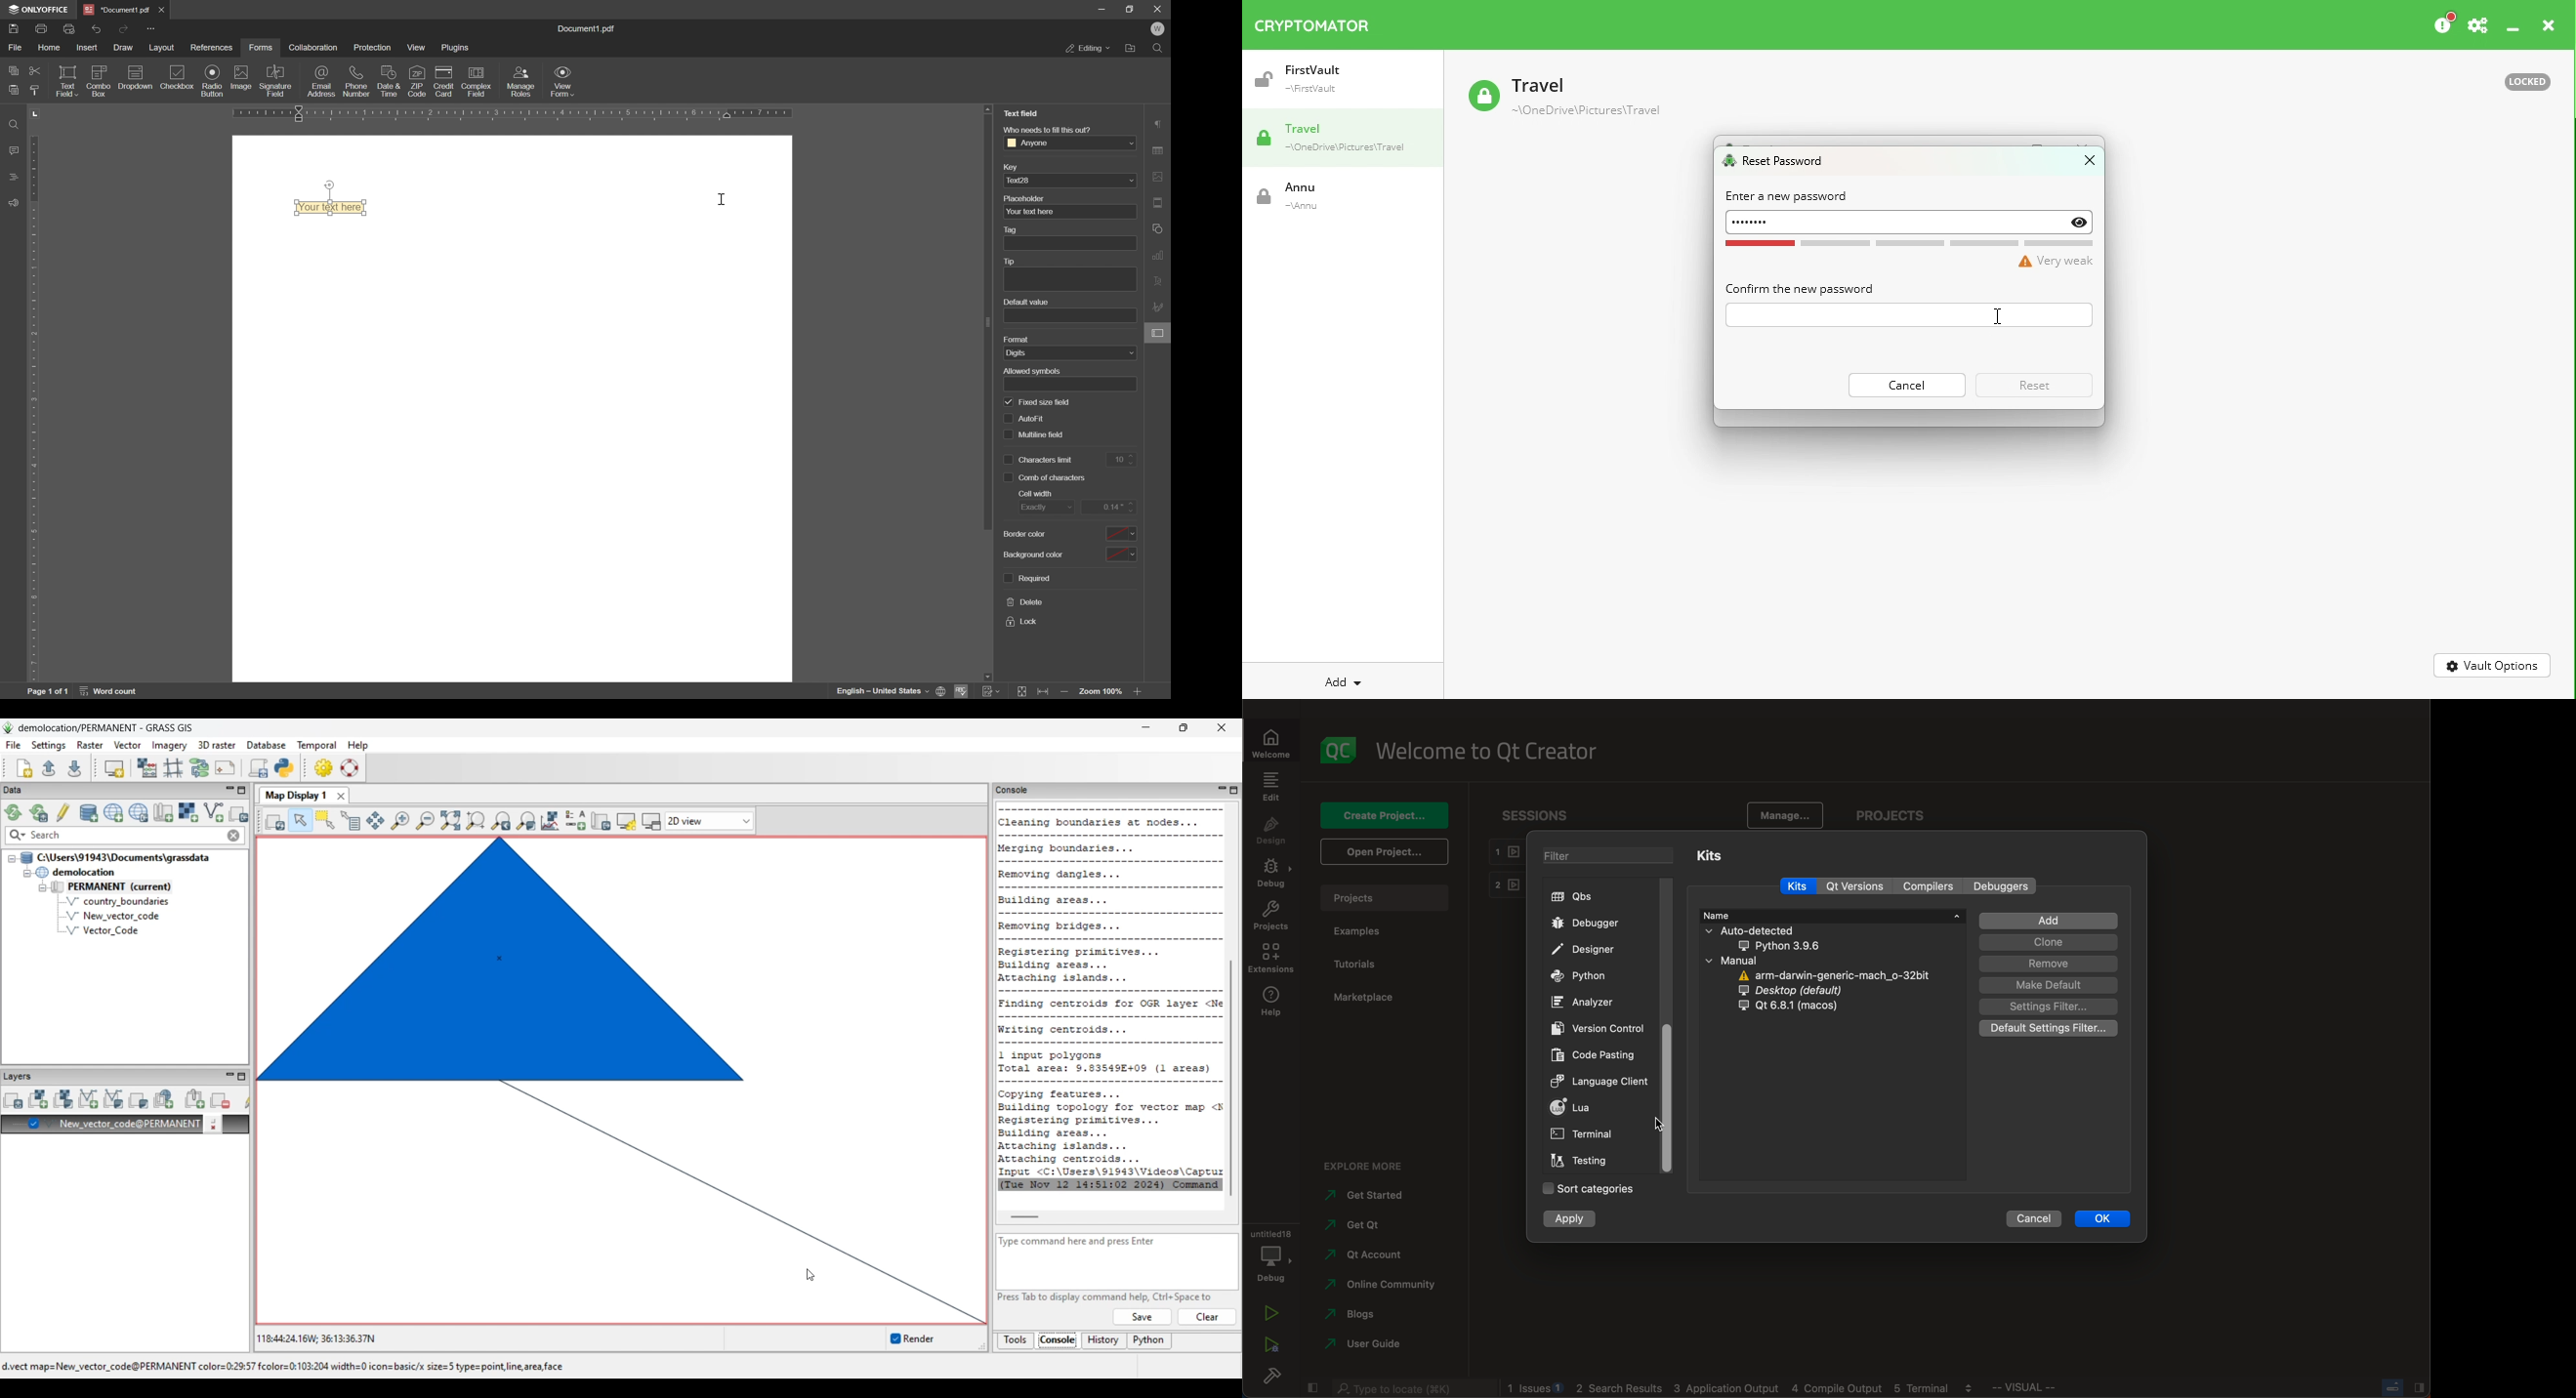  I want to click on headings, so click(11, 177).